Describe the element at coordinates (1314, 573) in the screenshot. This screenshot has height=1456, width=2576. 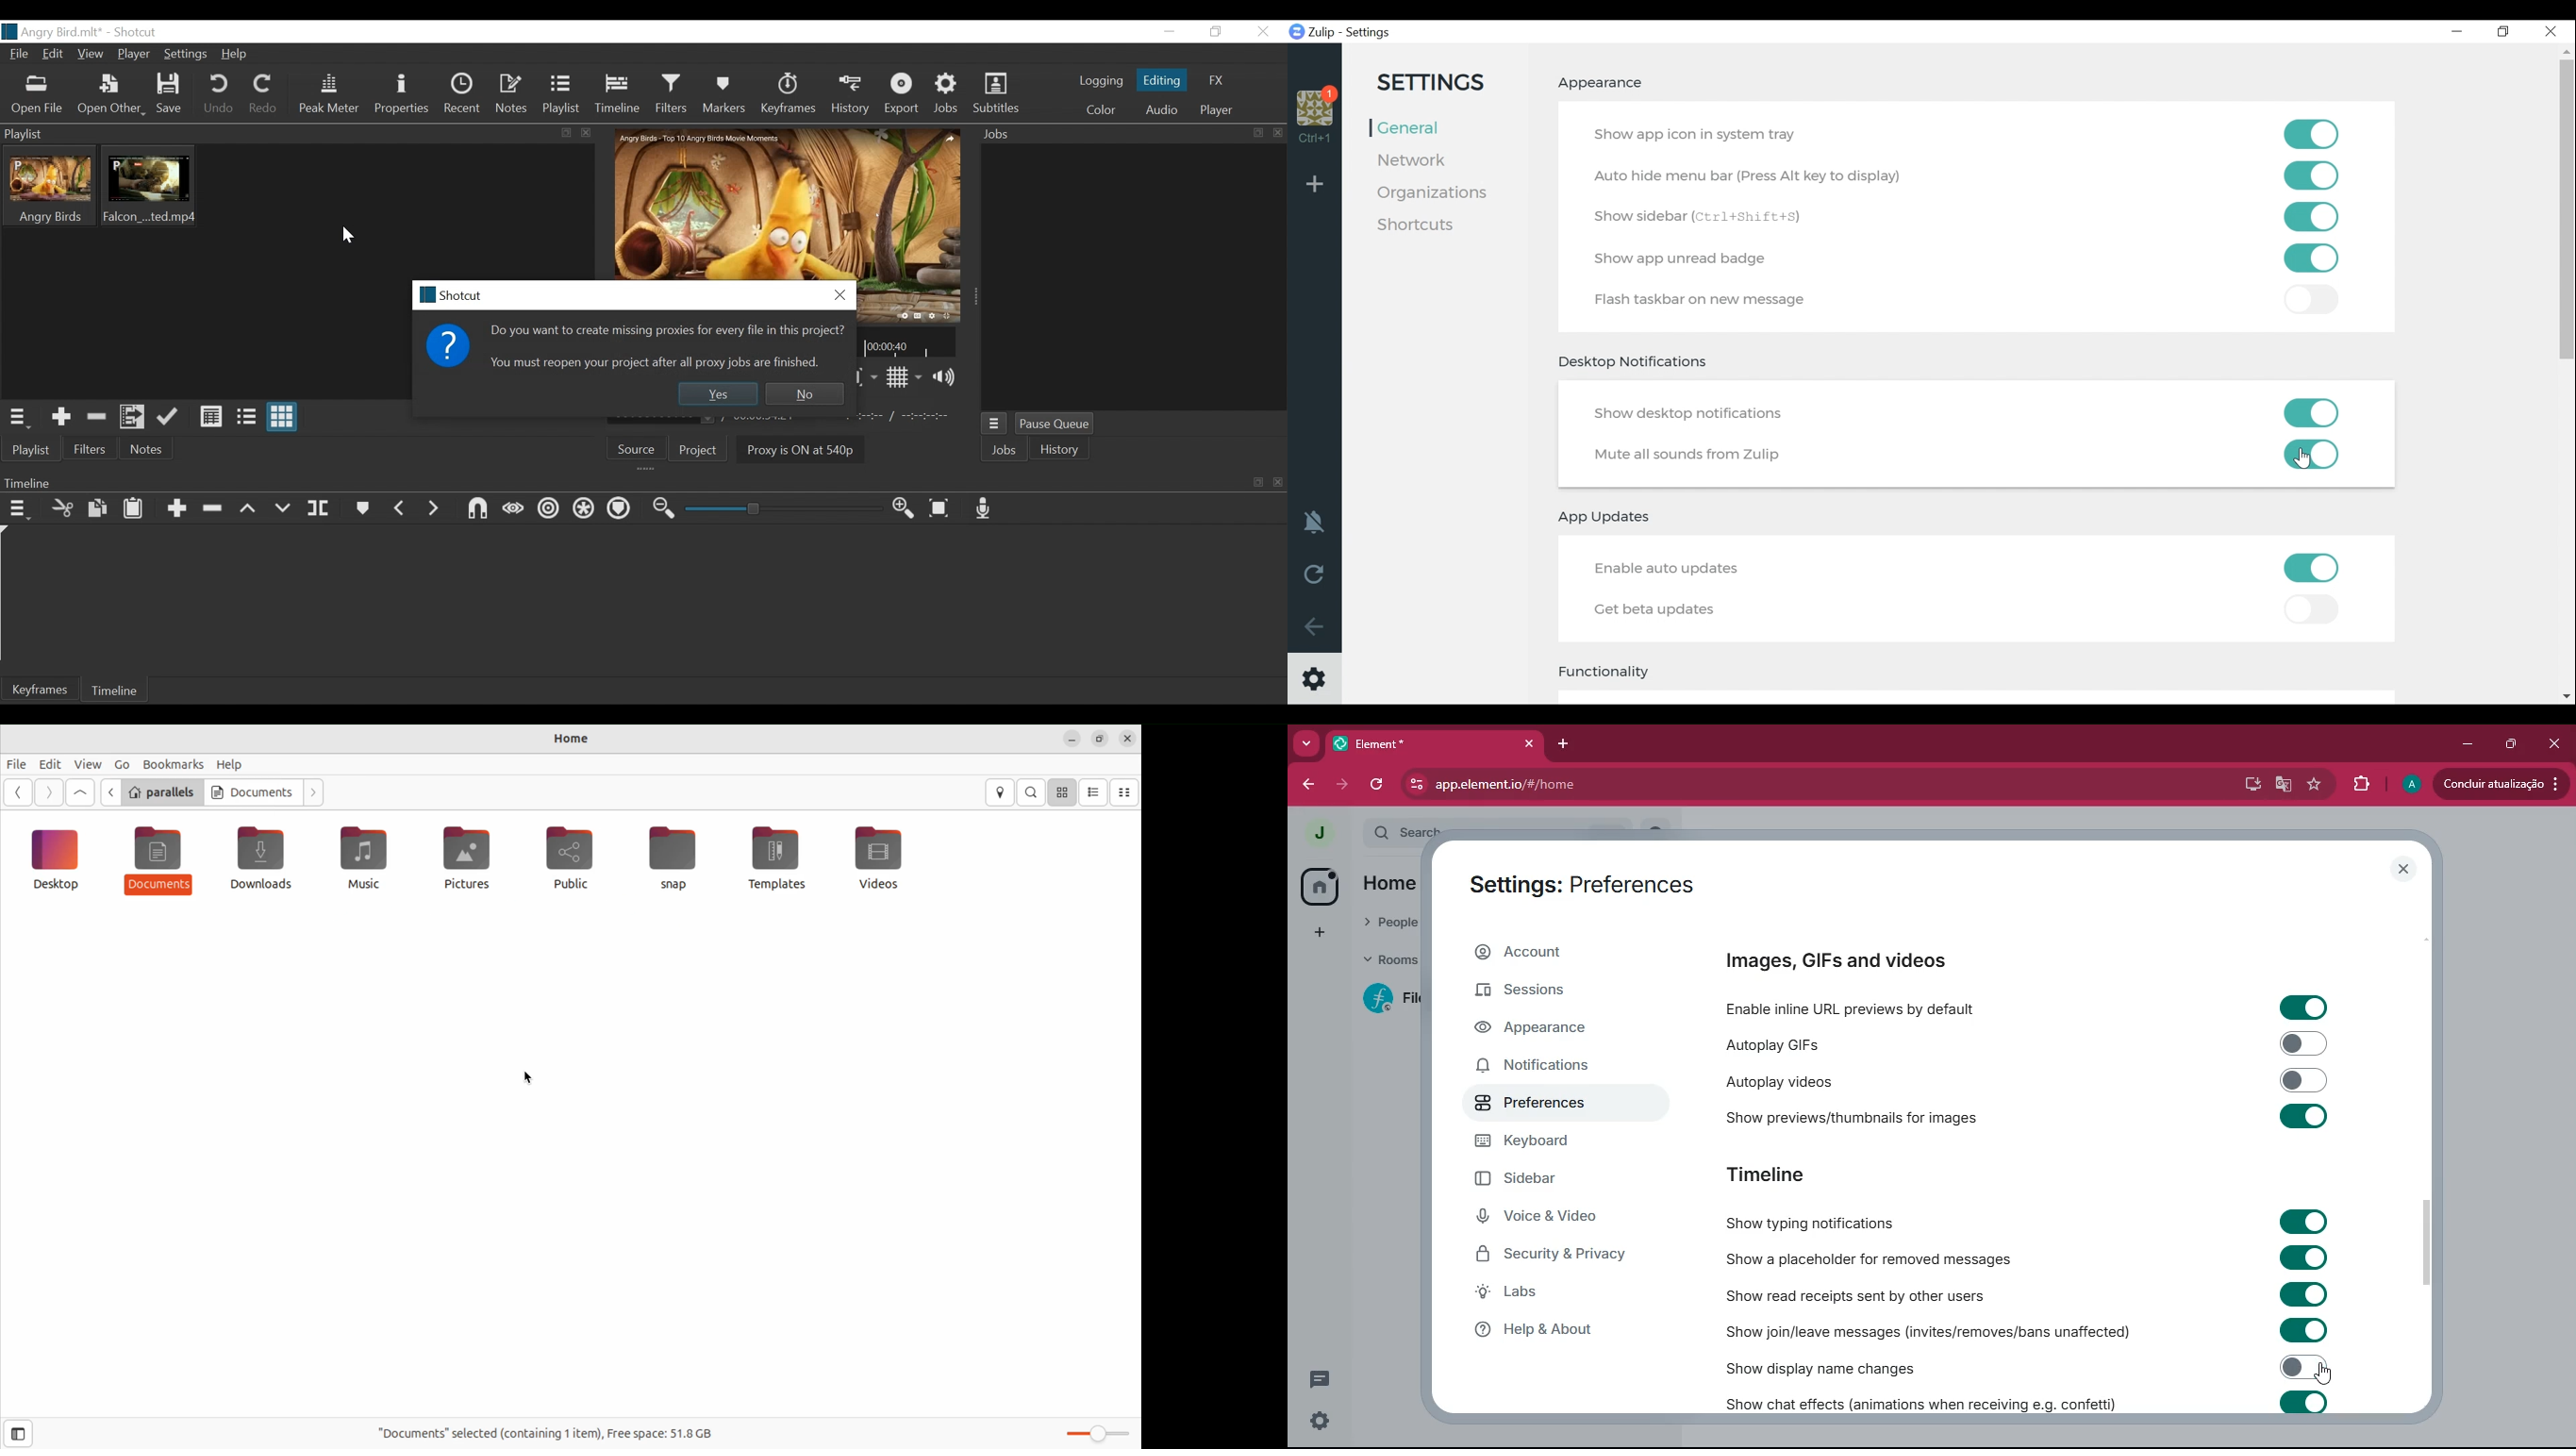
I see `Reload` at that location.